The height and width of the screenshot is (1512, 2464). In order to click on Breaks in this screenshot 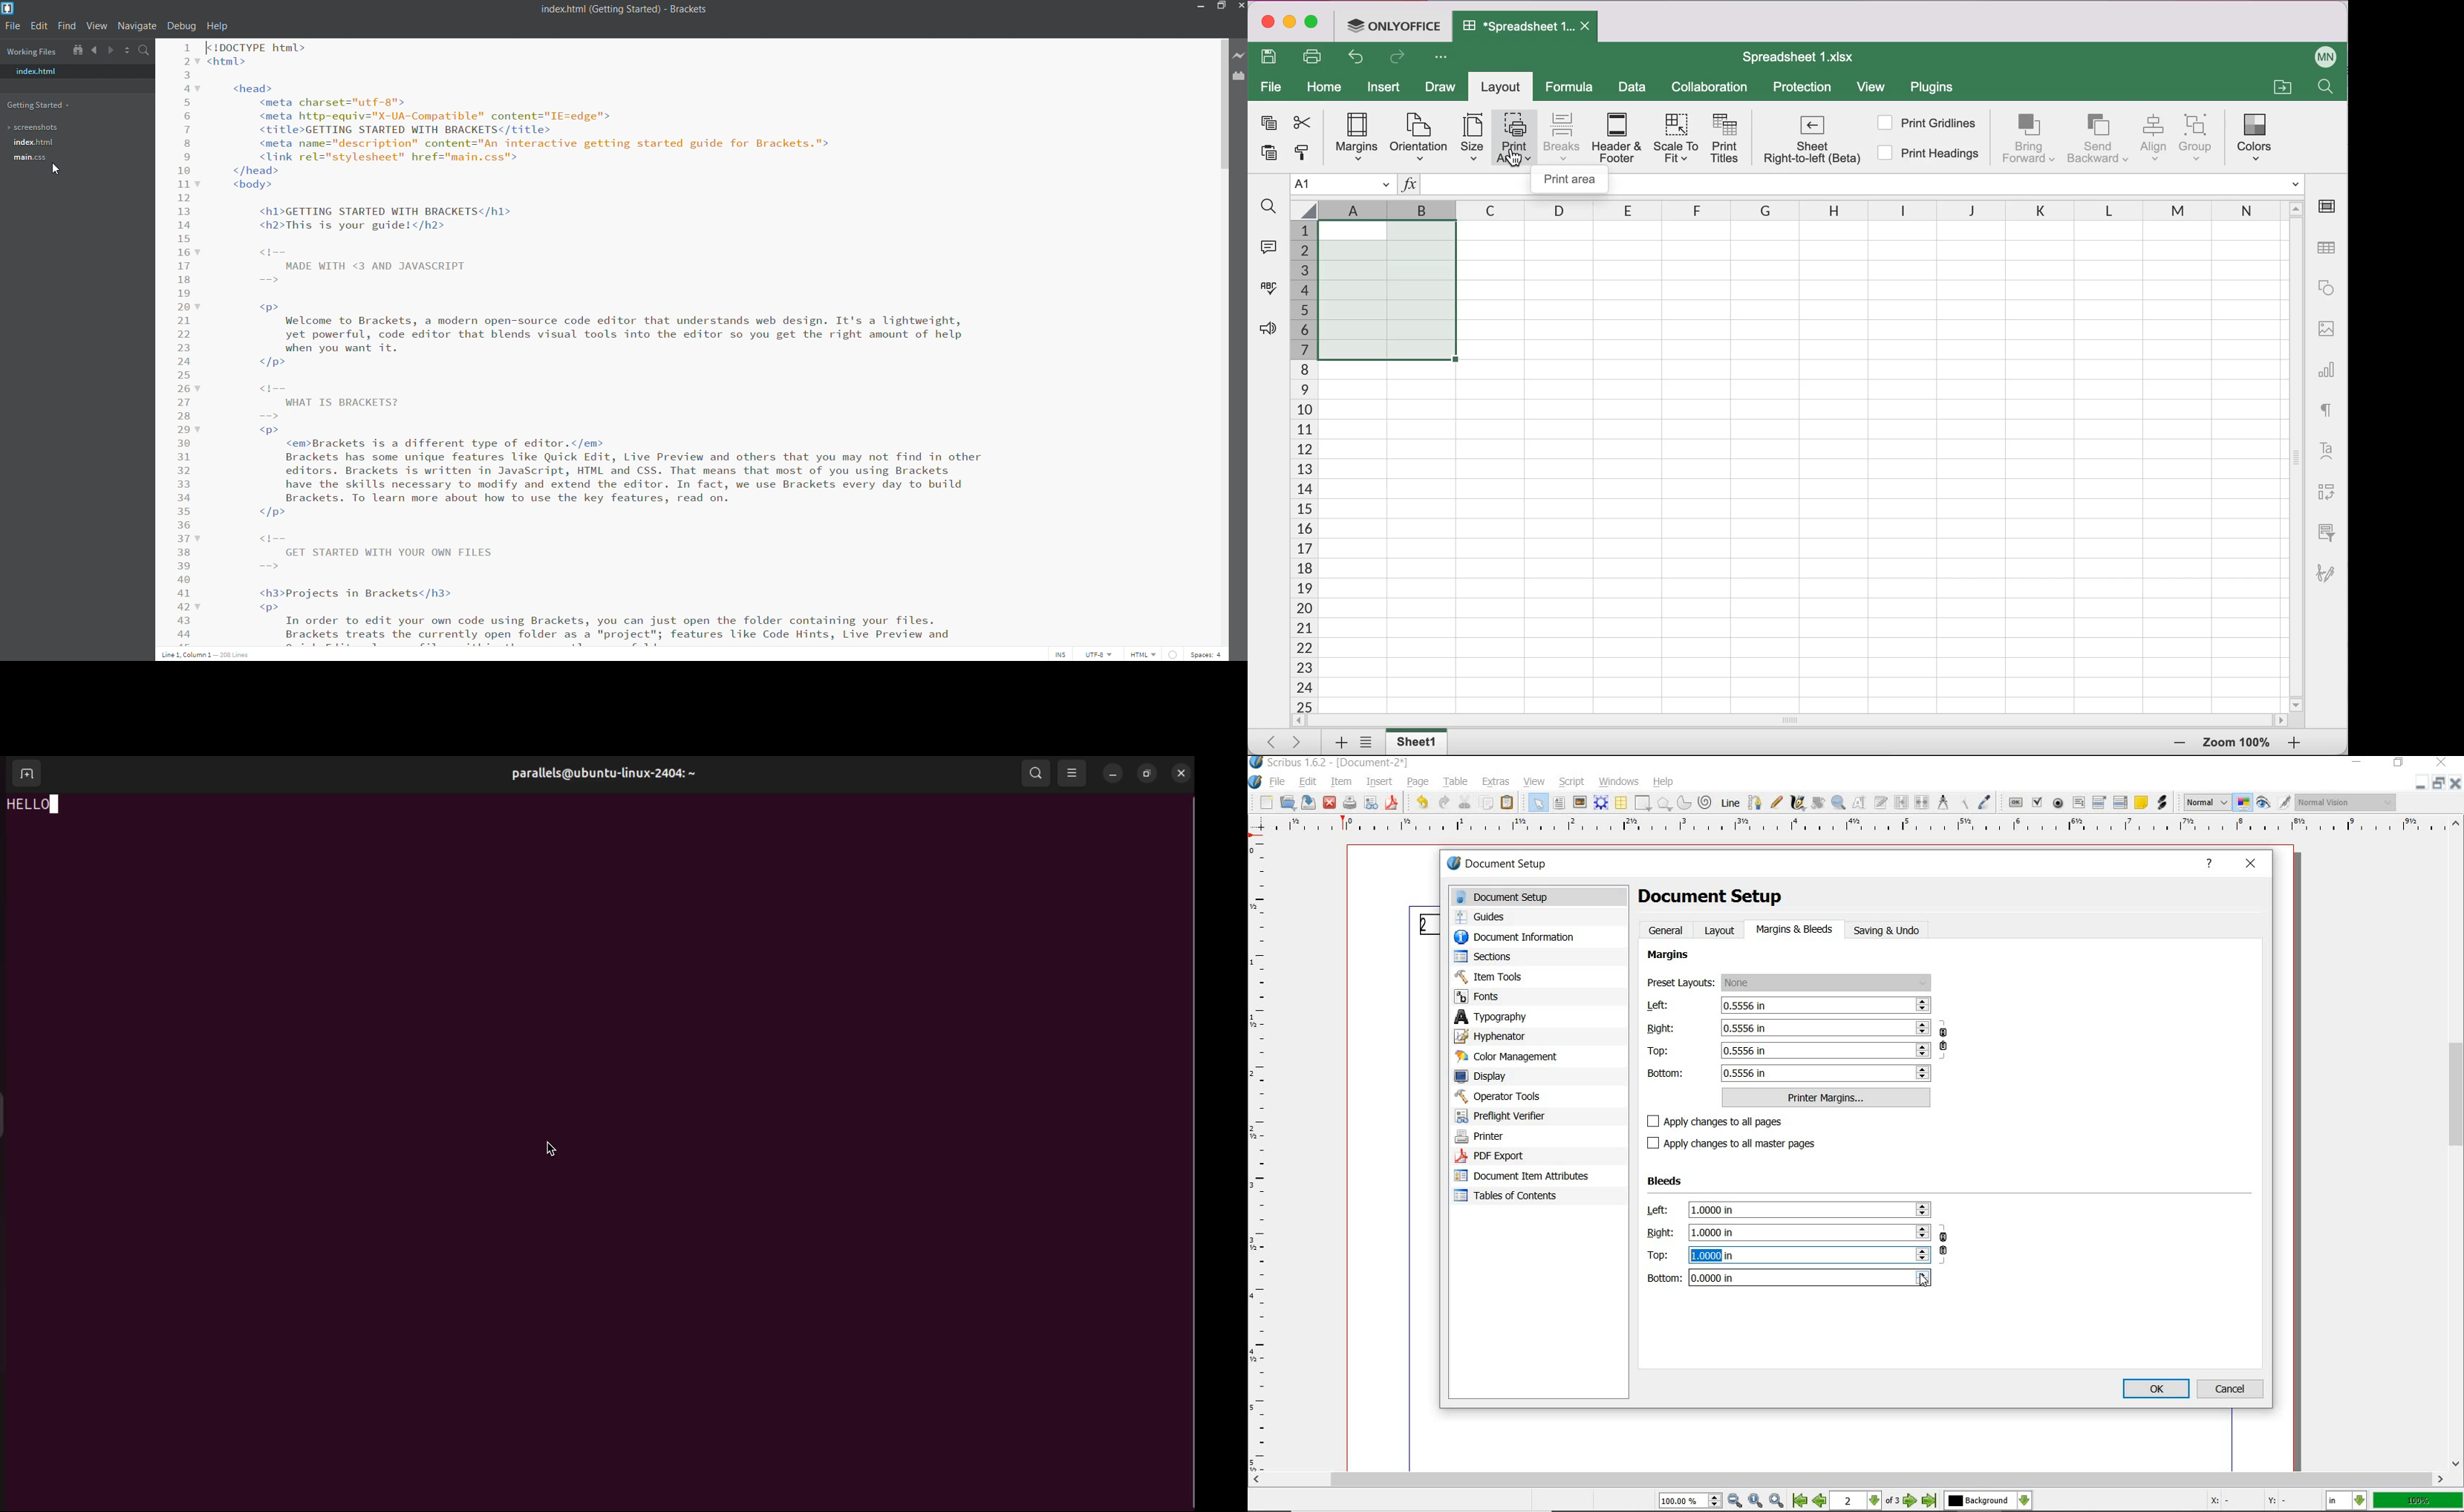, I will do `click(1561, 136)`.